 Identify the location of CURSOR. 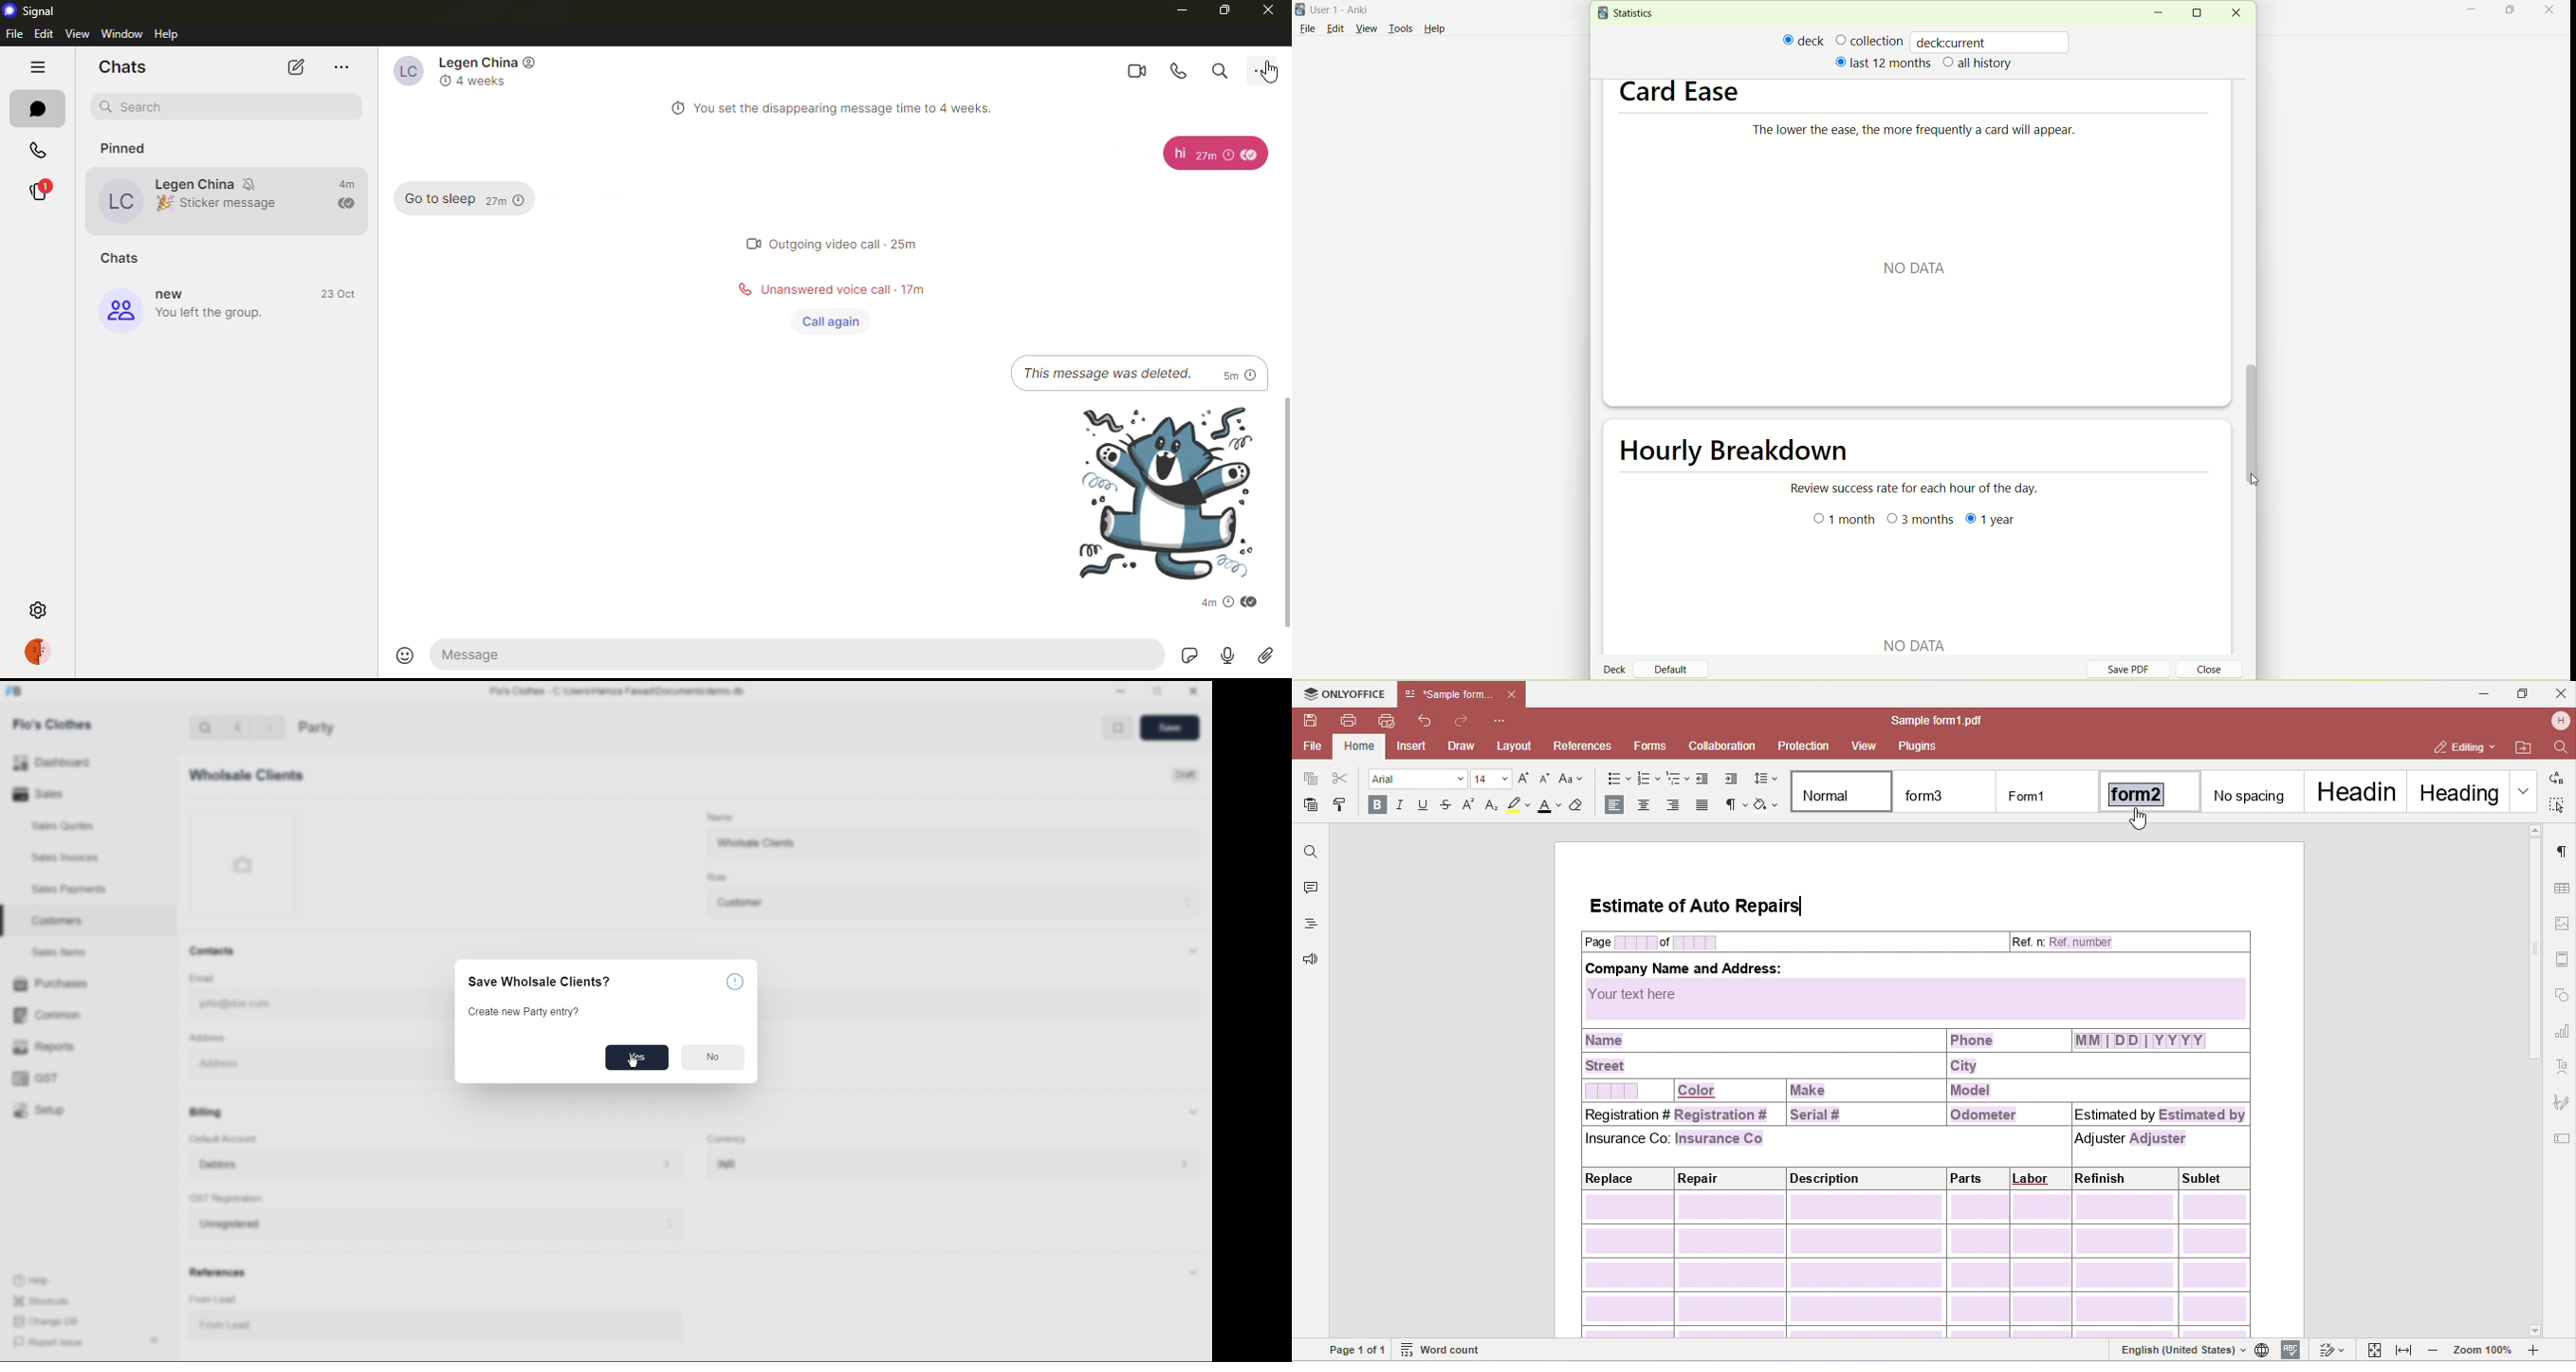
(637, 1065).